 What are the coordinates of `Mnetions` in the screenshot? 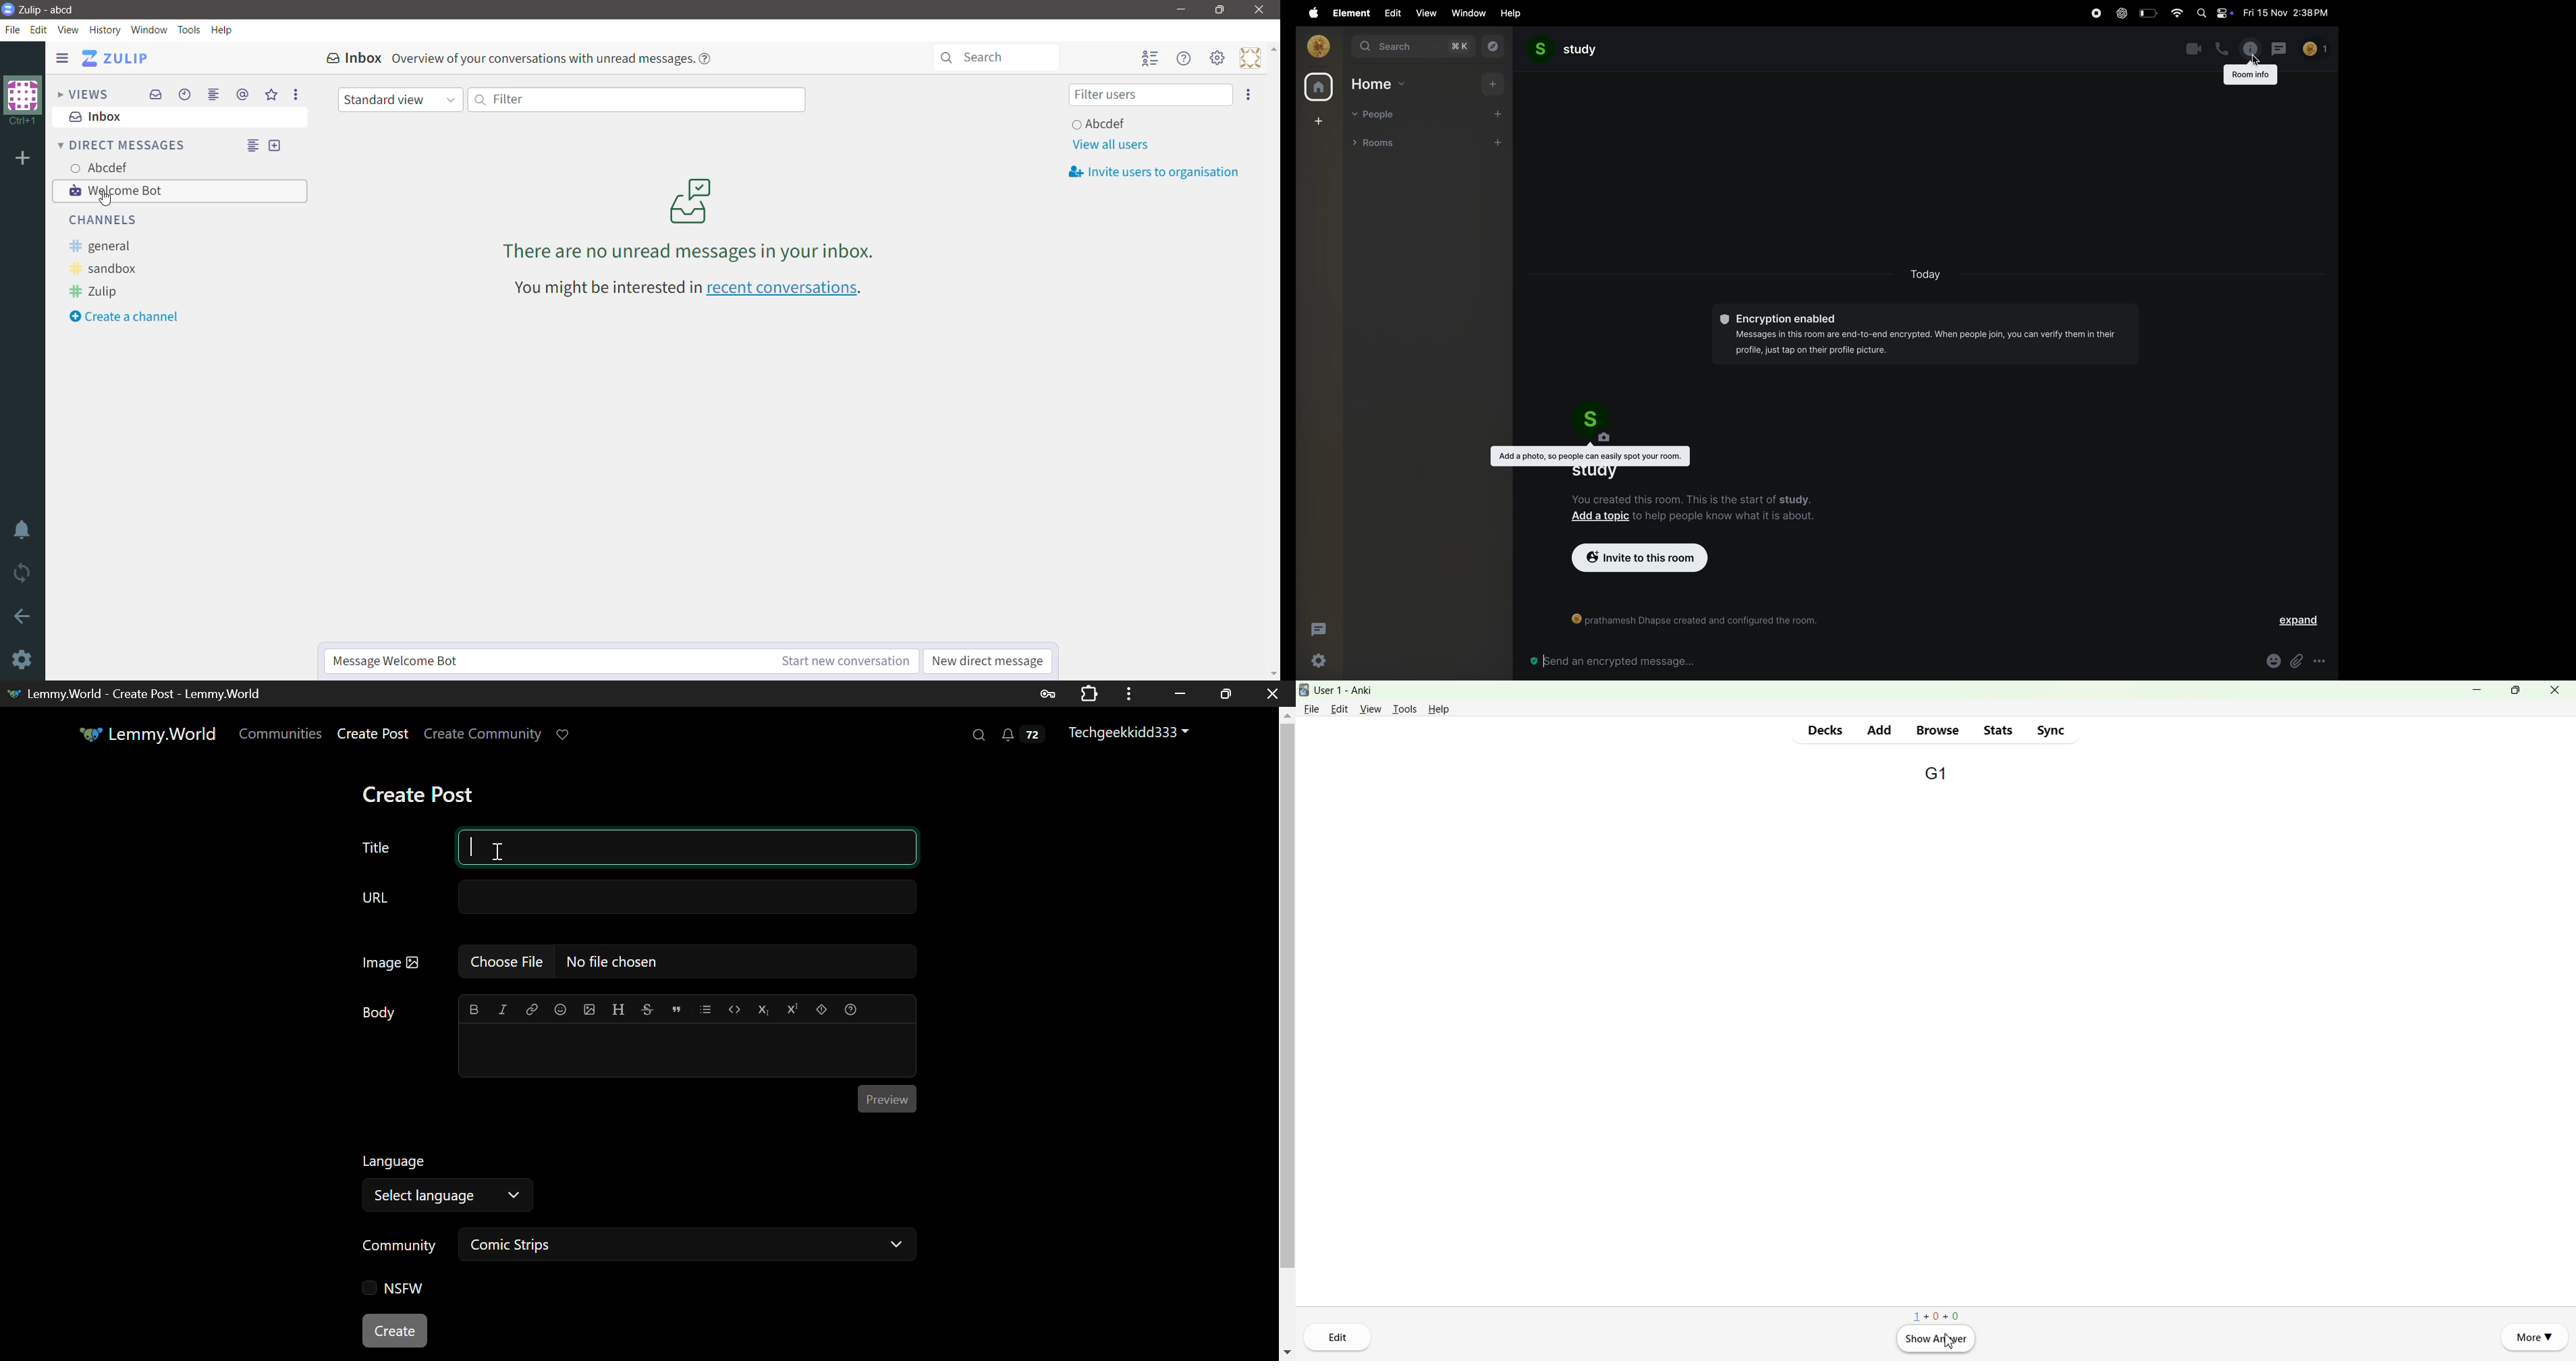 It's located at (242, 95).